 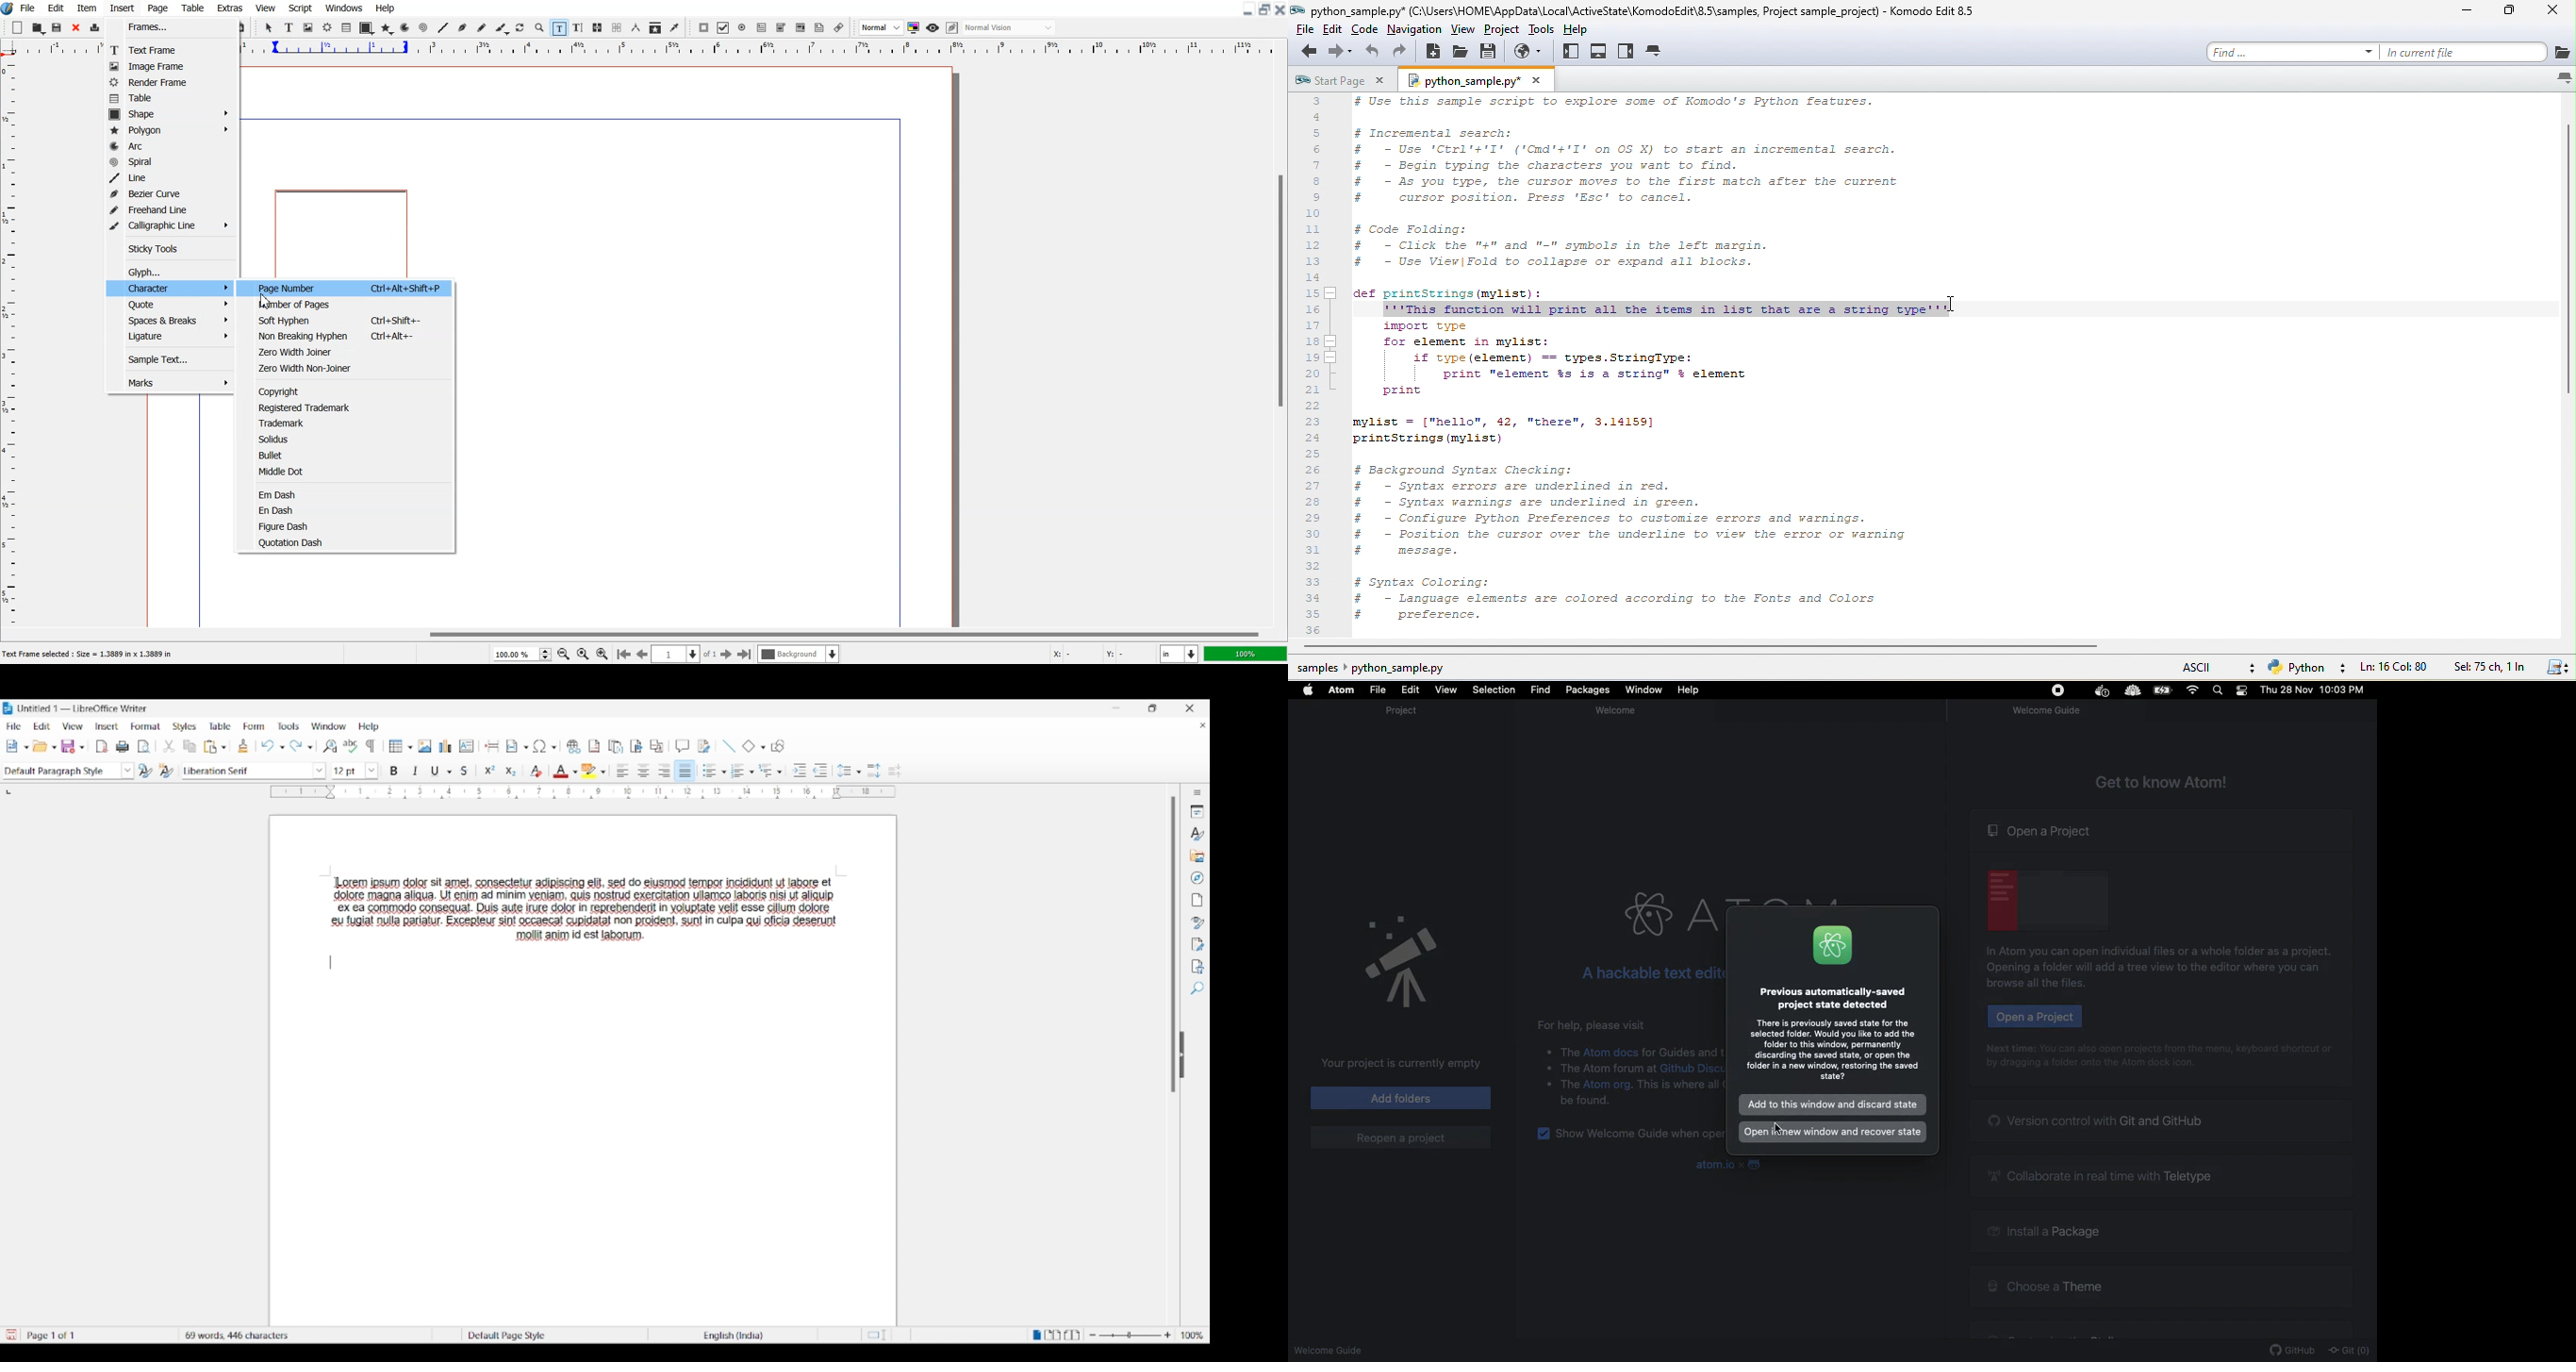 I want to click on Atom org, so click(x=1608, y=1085).